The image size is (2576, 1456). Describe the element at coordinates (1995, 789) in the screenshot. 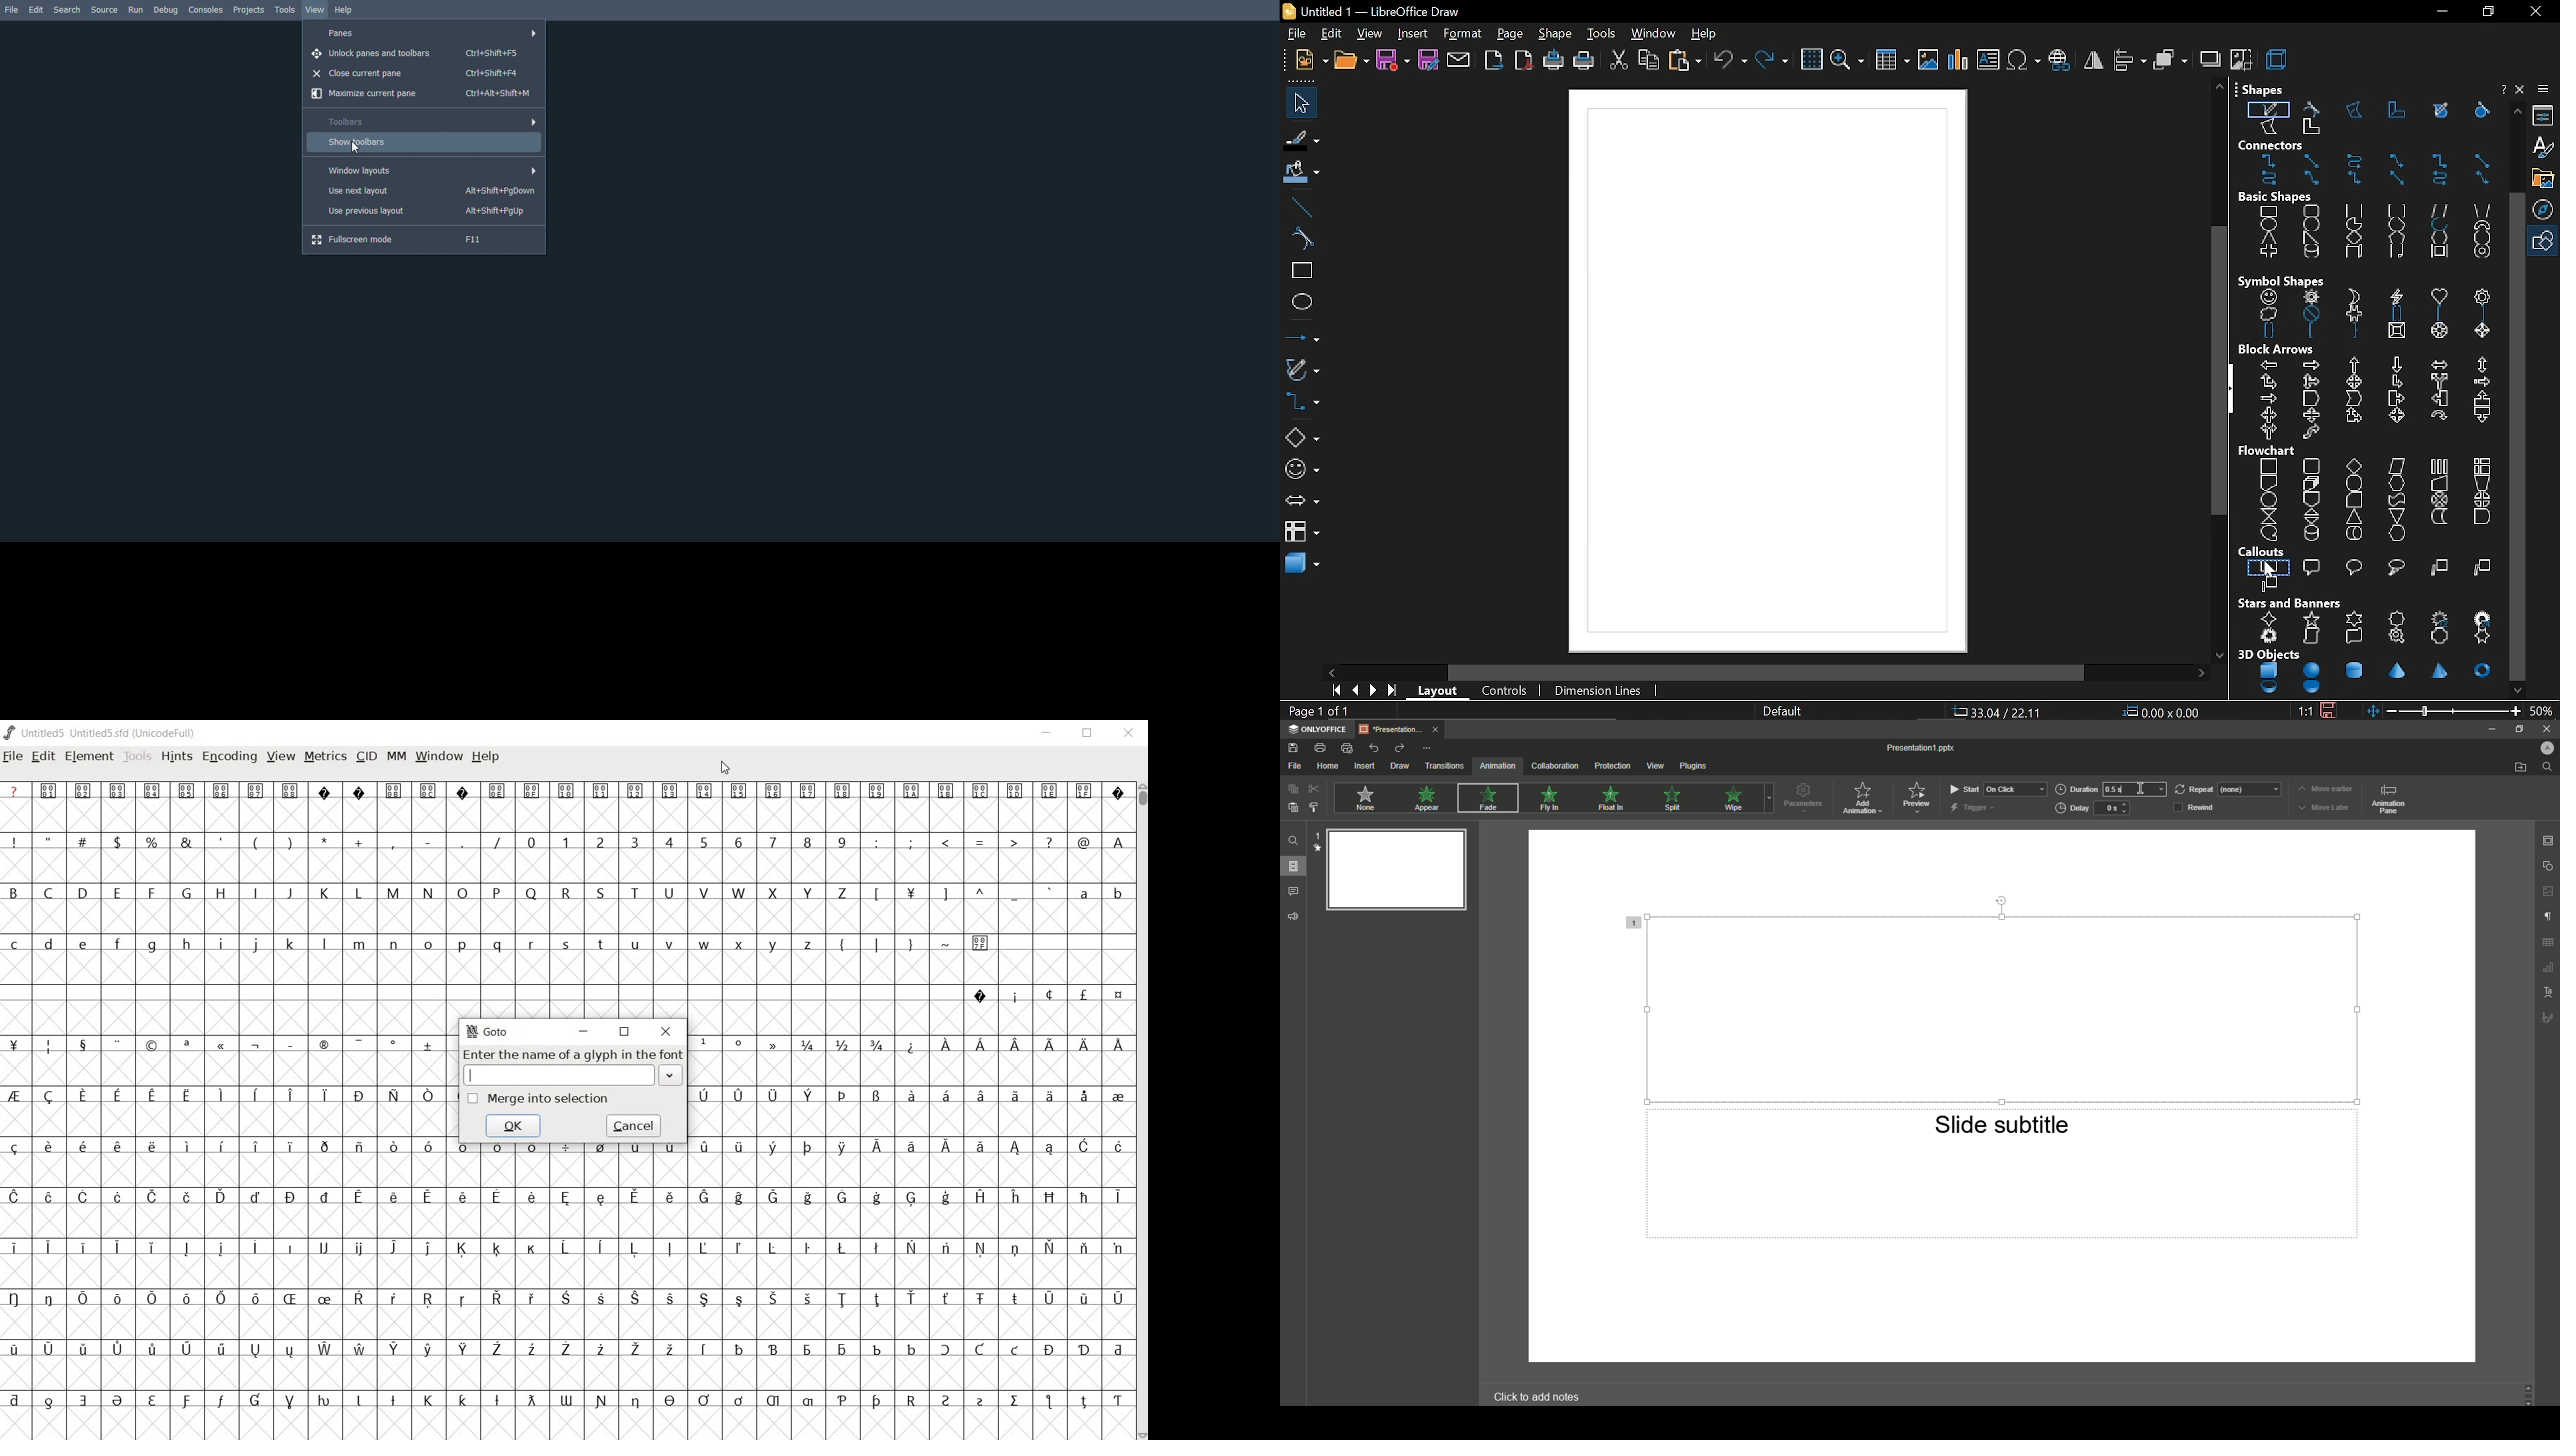

I see `Start` at that location.